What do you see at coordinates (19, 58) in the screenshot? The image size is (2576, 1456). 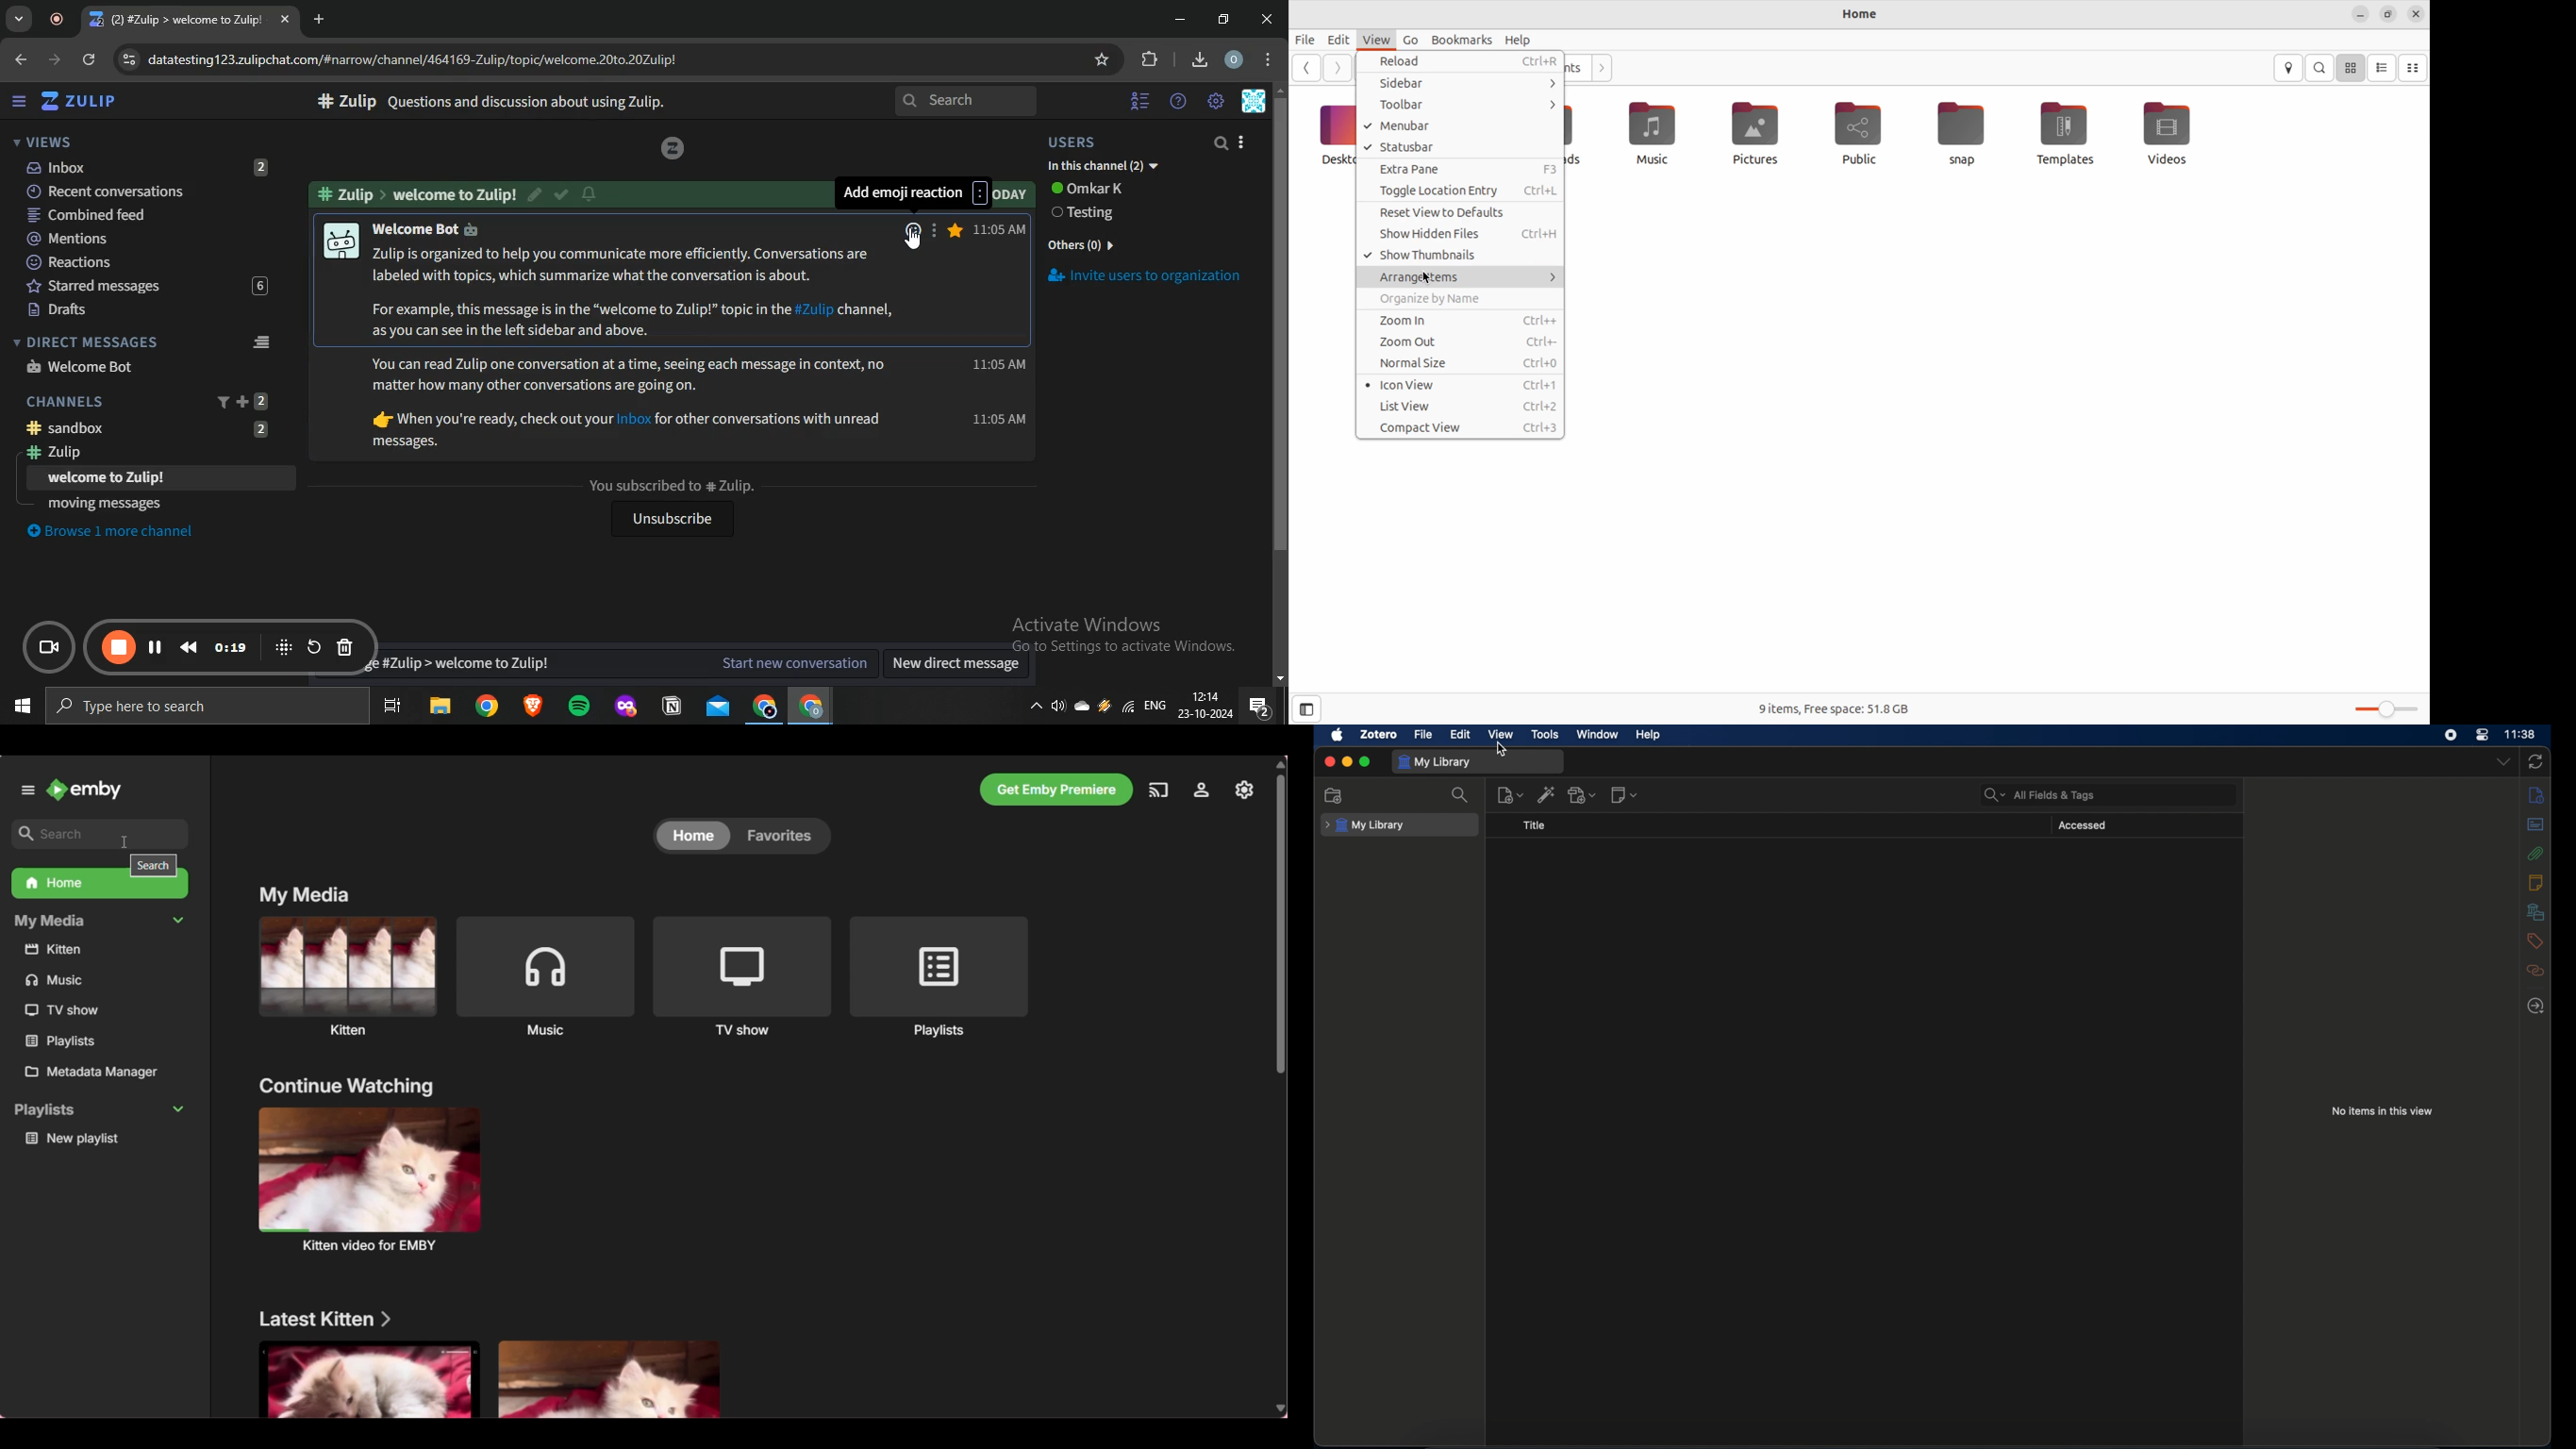 I see `go back to  previous page` at bounding box center [19, 58].